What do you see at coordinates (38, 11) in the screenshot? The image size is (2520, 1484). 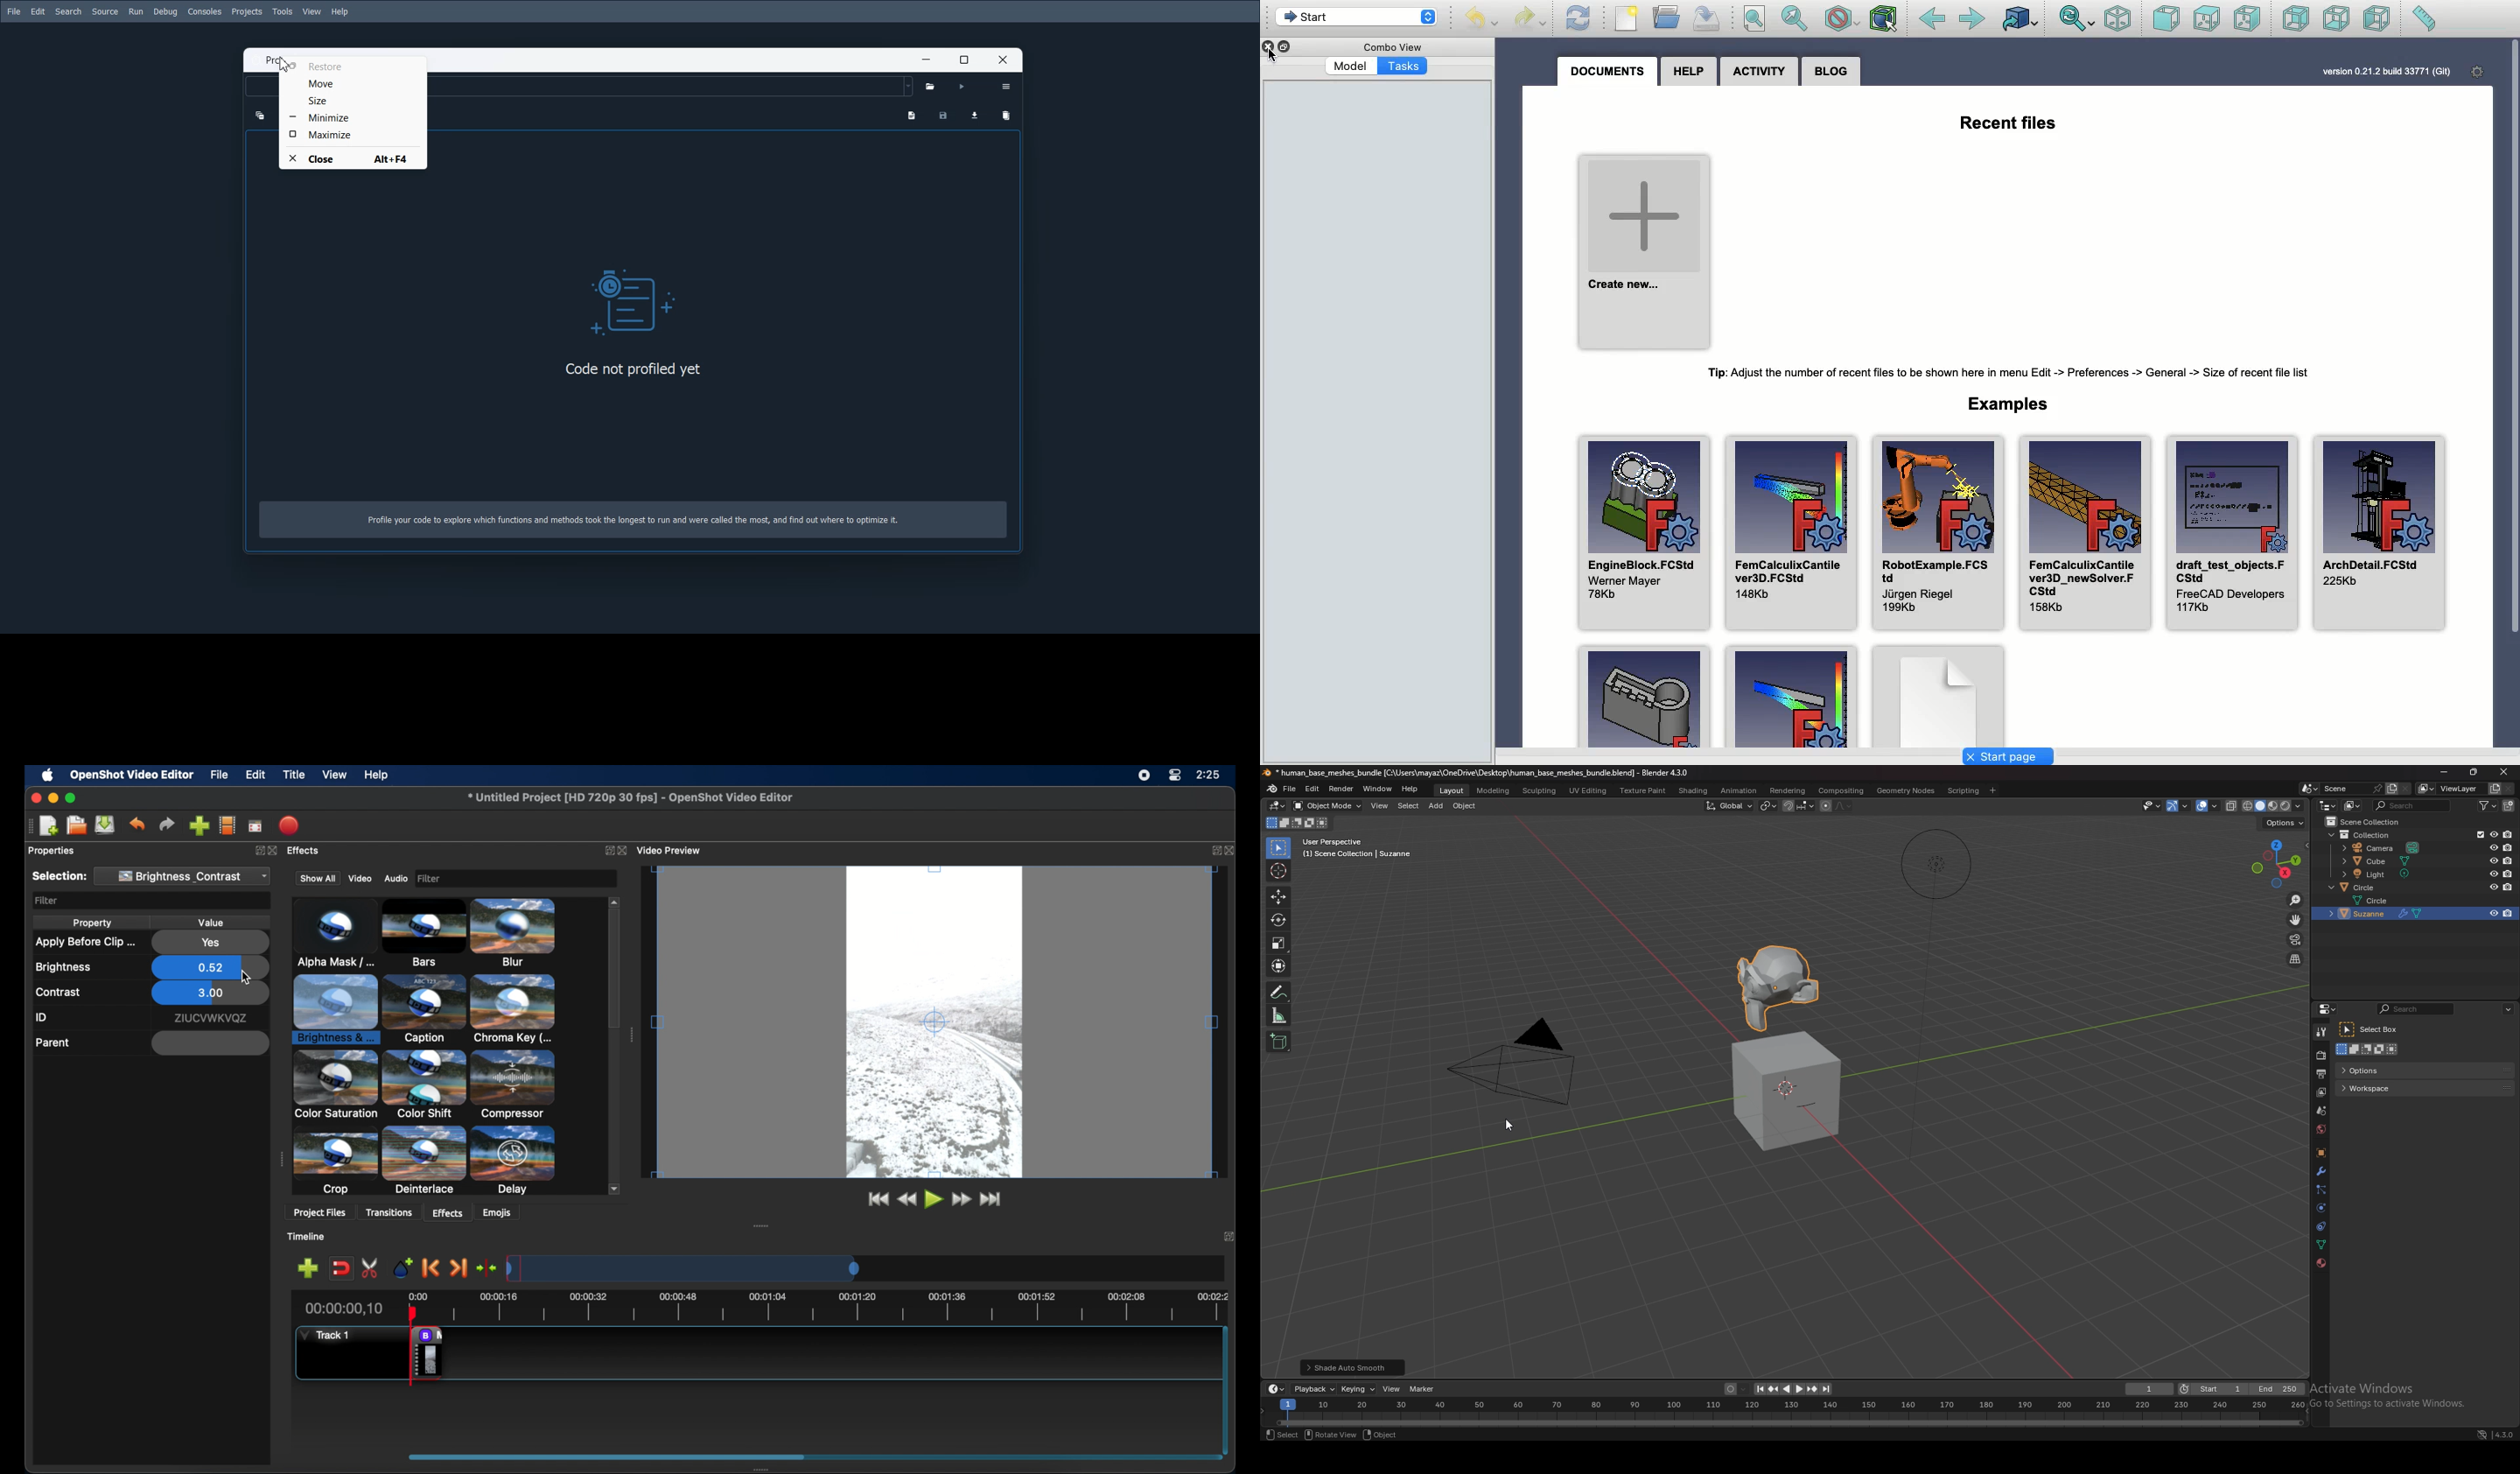 I see `Edit` at bounding box center [38, 11].